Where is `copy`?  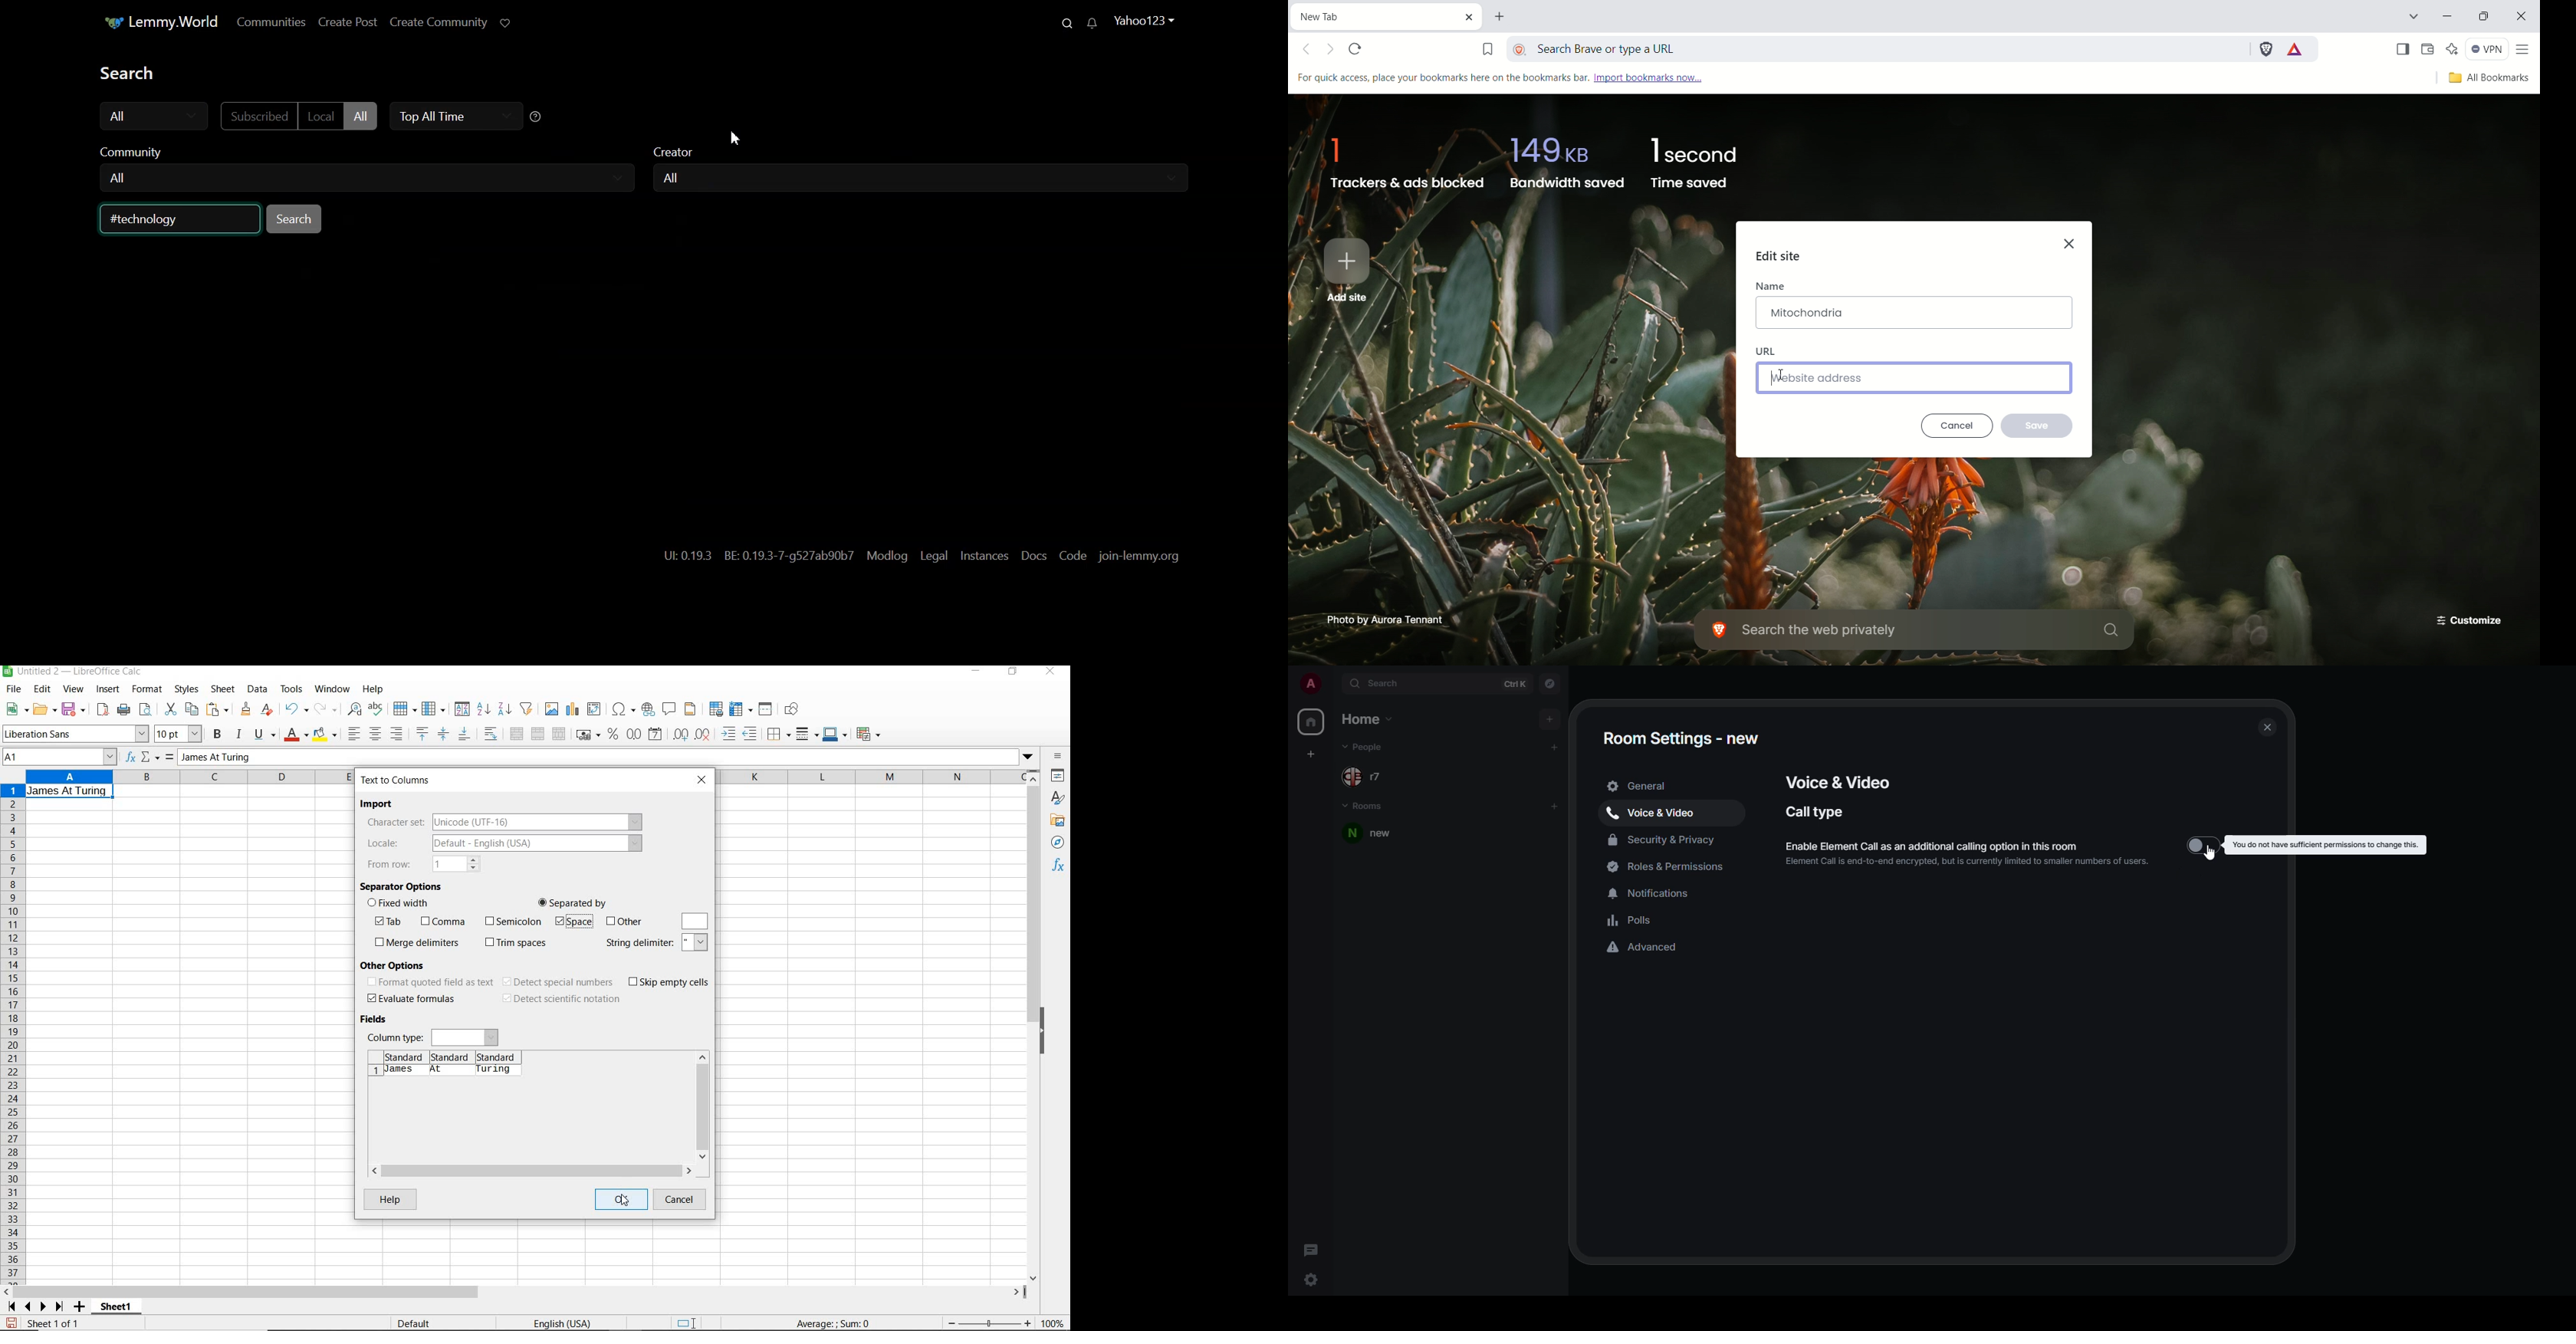 copy is located at coordinates (191, 709).